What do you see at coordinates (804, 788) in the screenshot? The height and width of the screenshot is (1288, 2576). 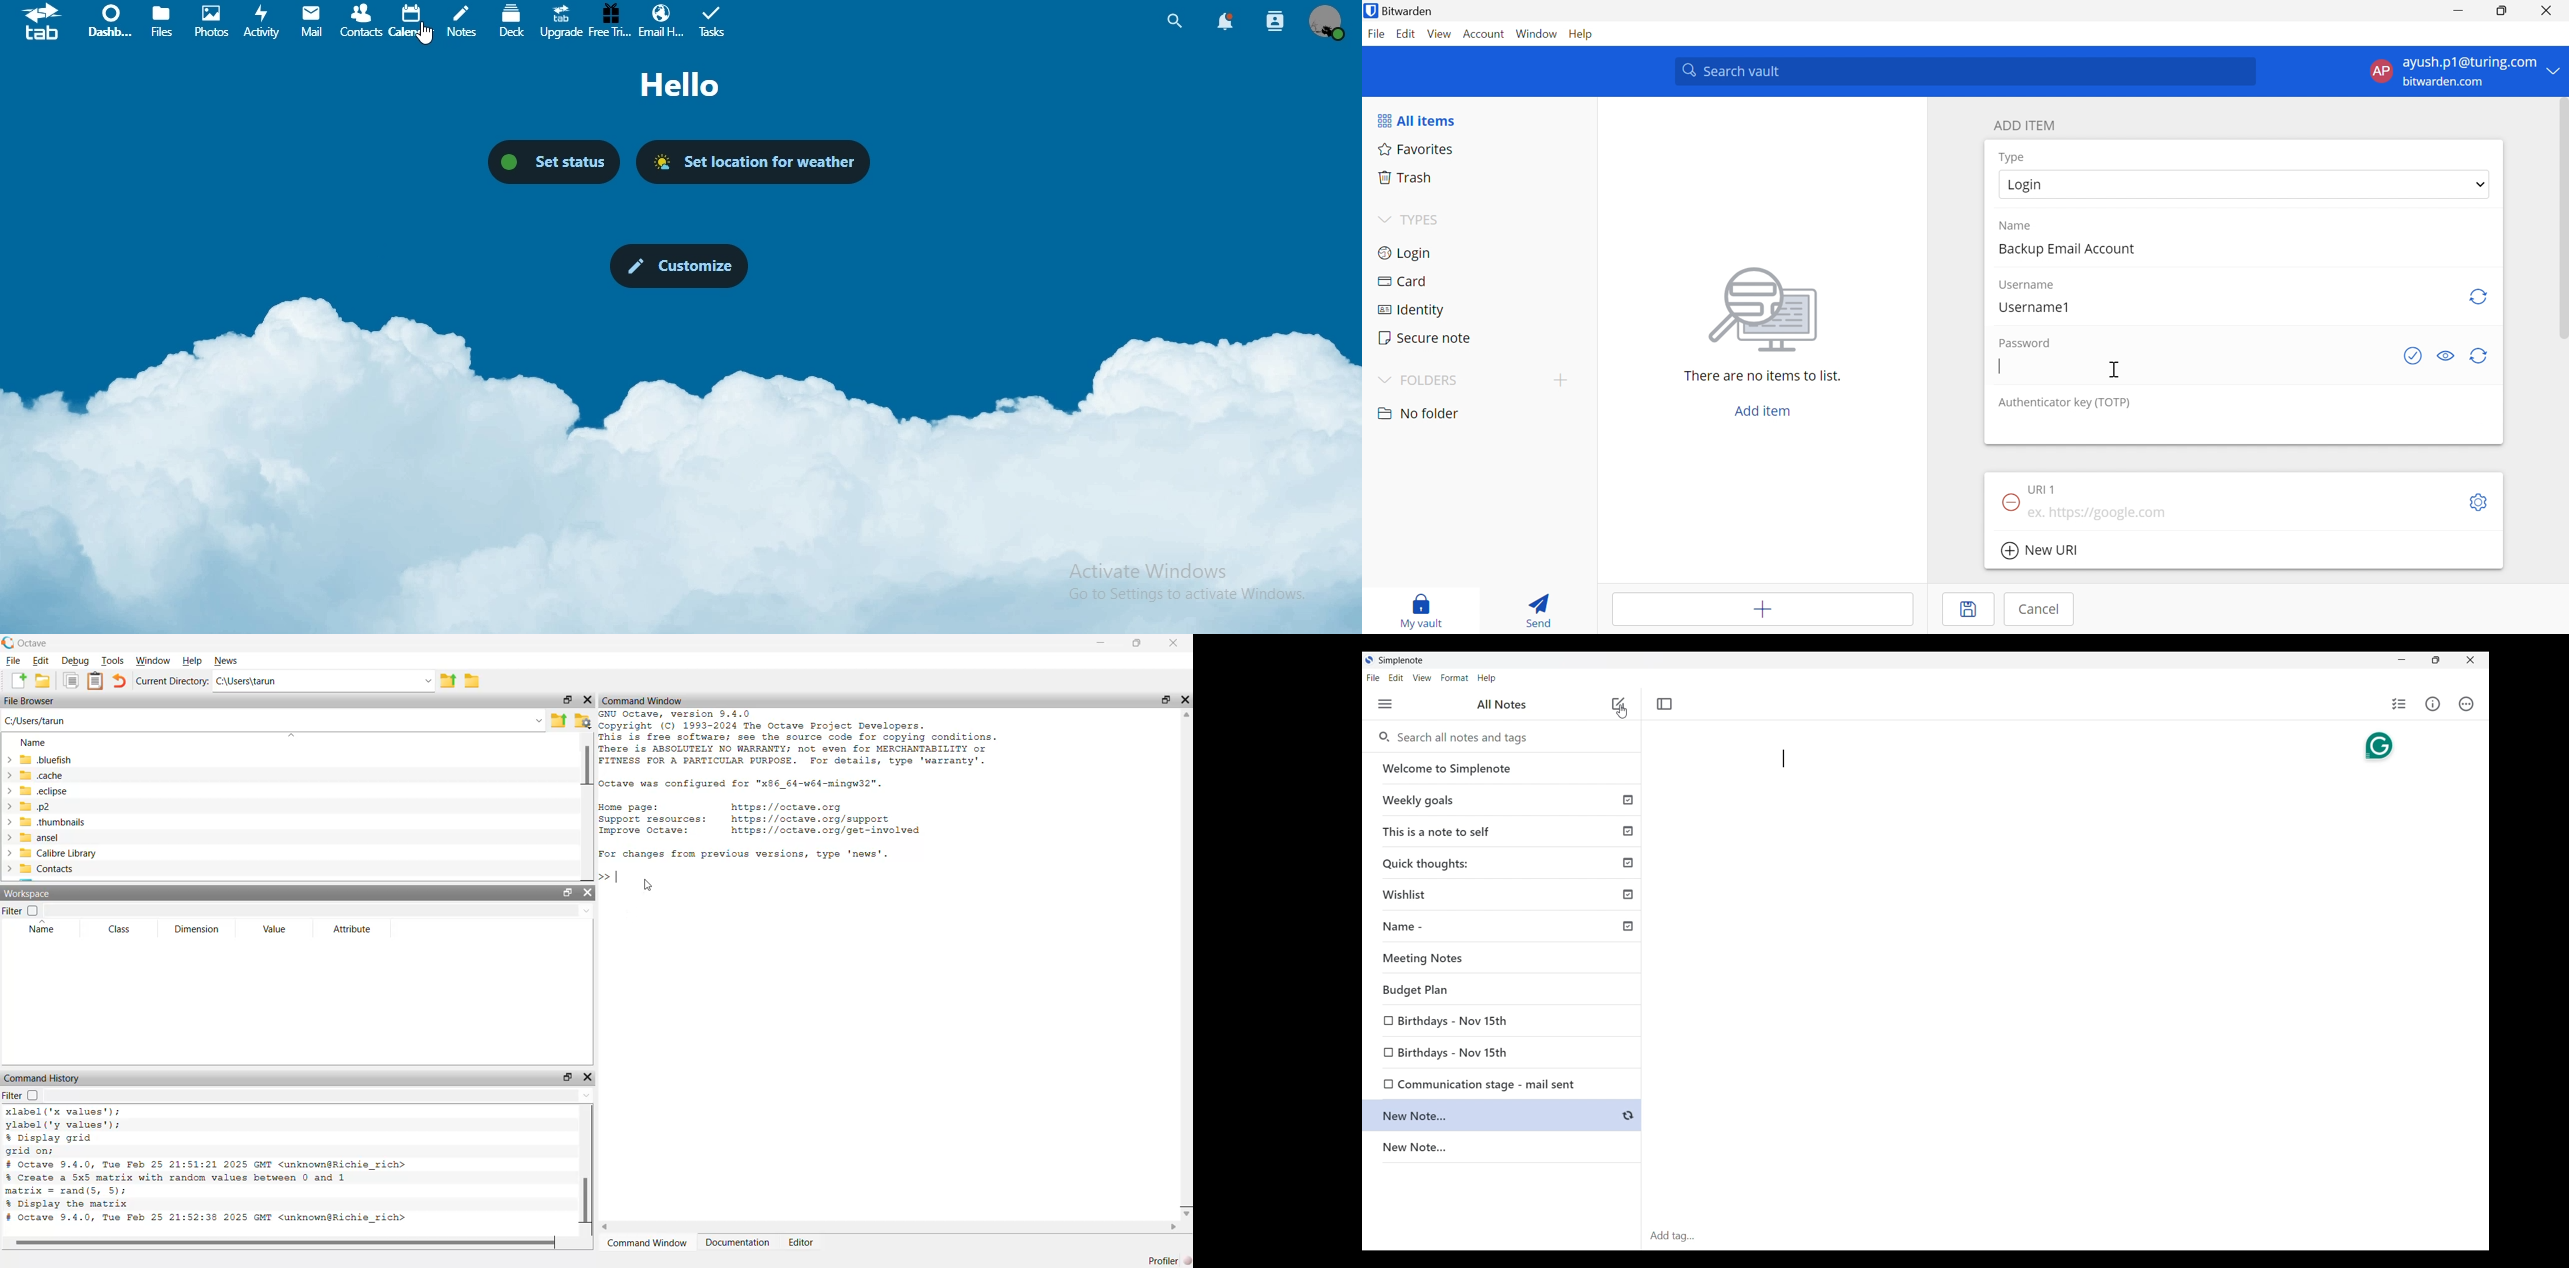 I see `GNU Octave, version 9.4.0

Copyright (C) 1993-2024 The Octave Project Developers.

This is free software; see the source code for copying conditions.
There is ABSOLUTELY NO WARRANTY; not even for MERCHANTABILITY or
FITNESS FOR A PARTICULAR PURPOSE. For details, type 'warranty'.
Octave was configured for "x86_64-w64-mingw32".

Home page: https: //octave.org

Support resources: https: //octave.org/support

Improve Octave: https: //octave.org/get-involved

For changes from previous versions, type 'news'.` at bounding box center [804, 788].